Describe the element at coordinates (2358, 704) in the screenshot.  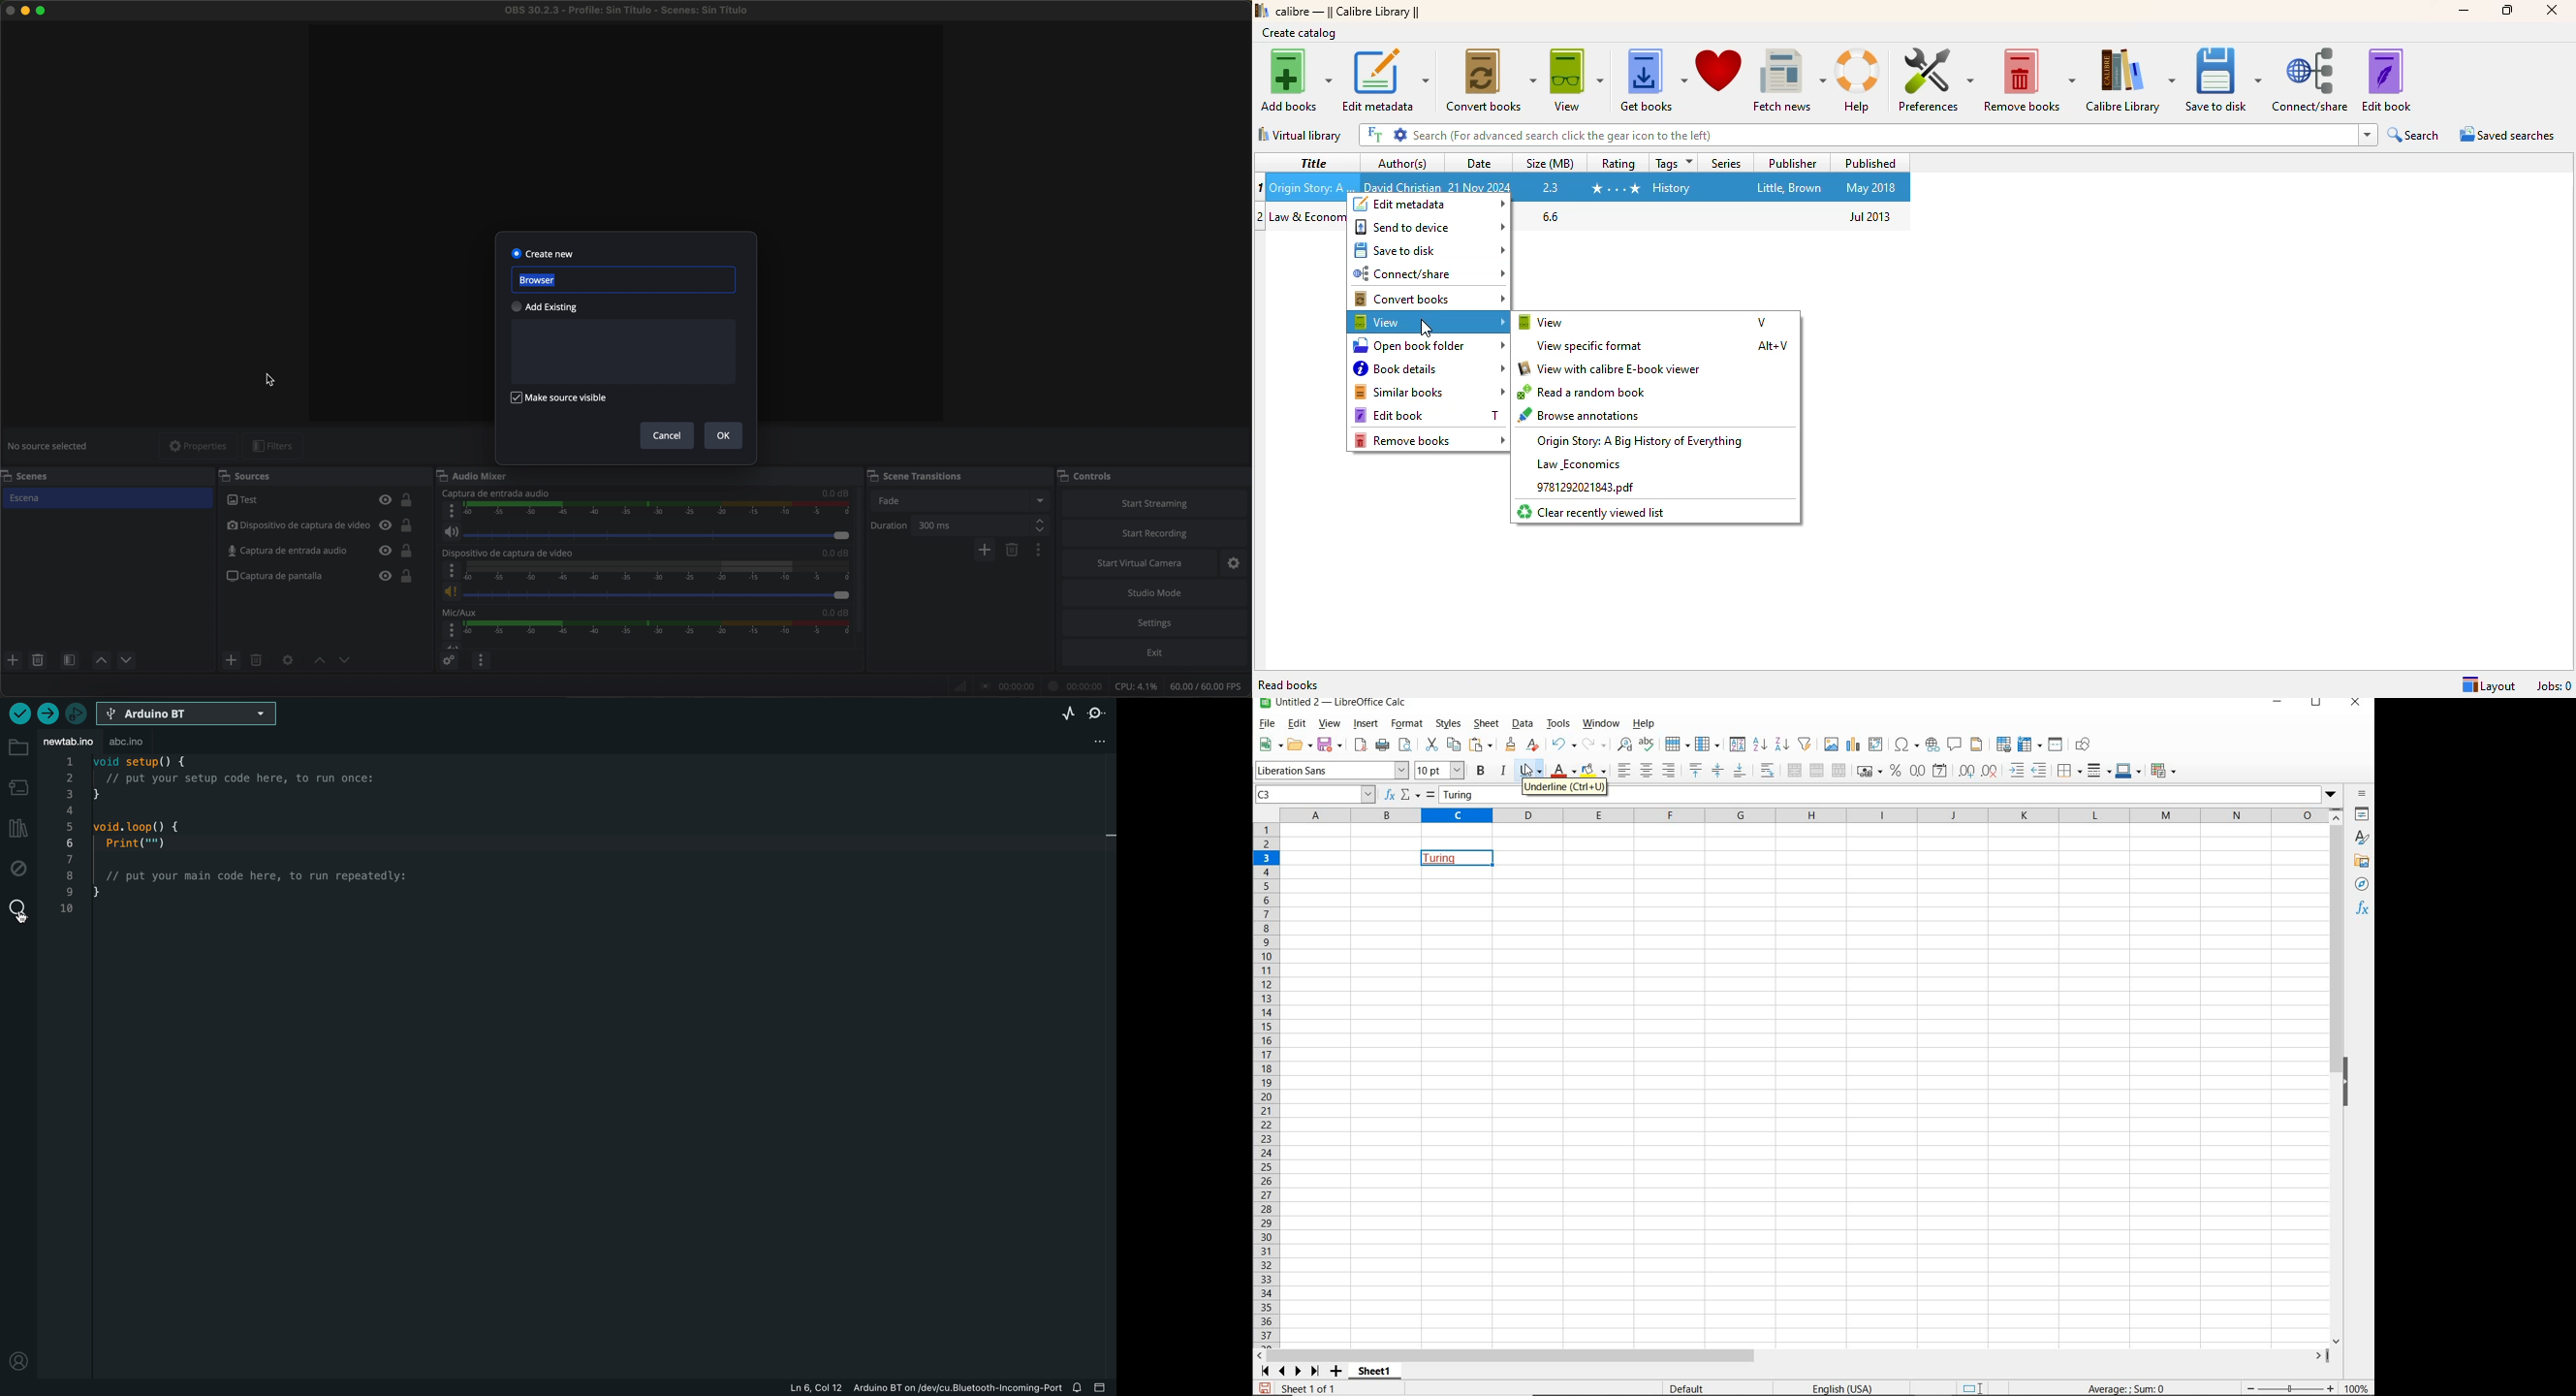
I see `CLOSE` at that location.